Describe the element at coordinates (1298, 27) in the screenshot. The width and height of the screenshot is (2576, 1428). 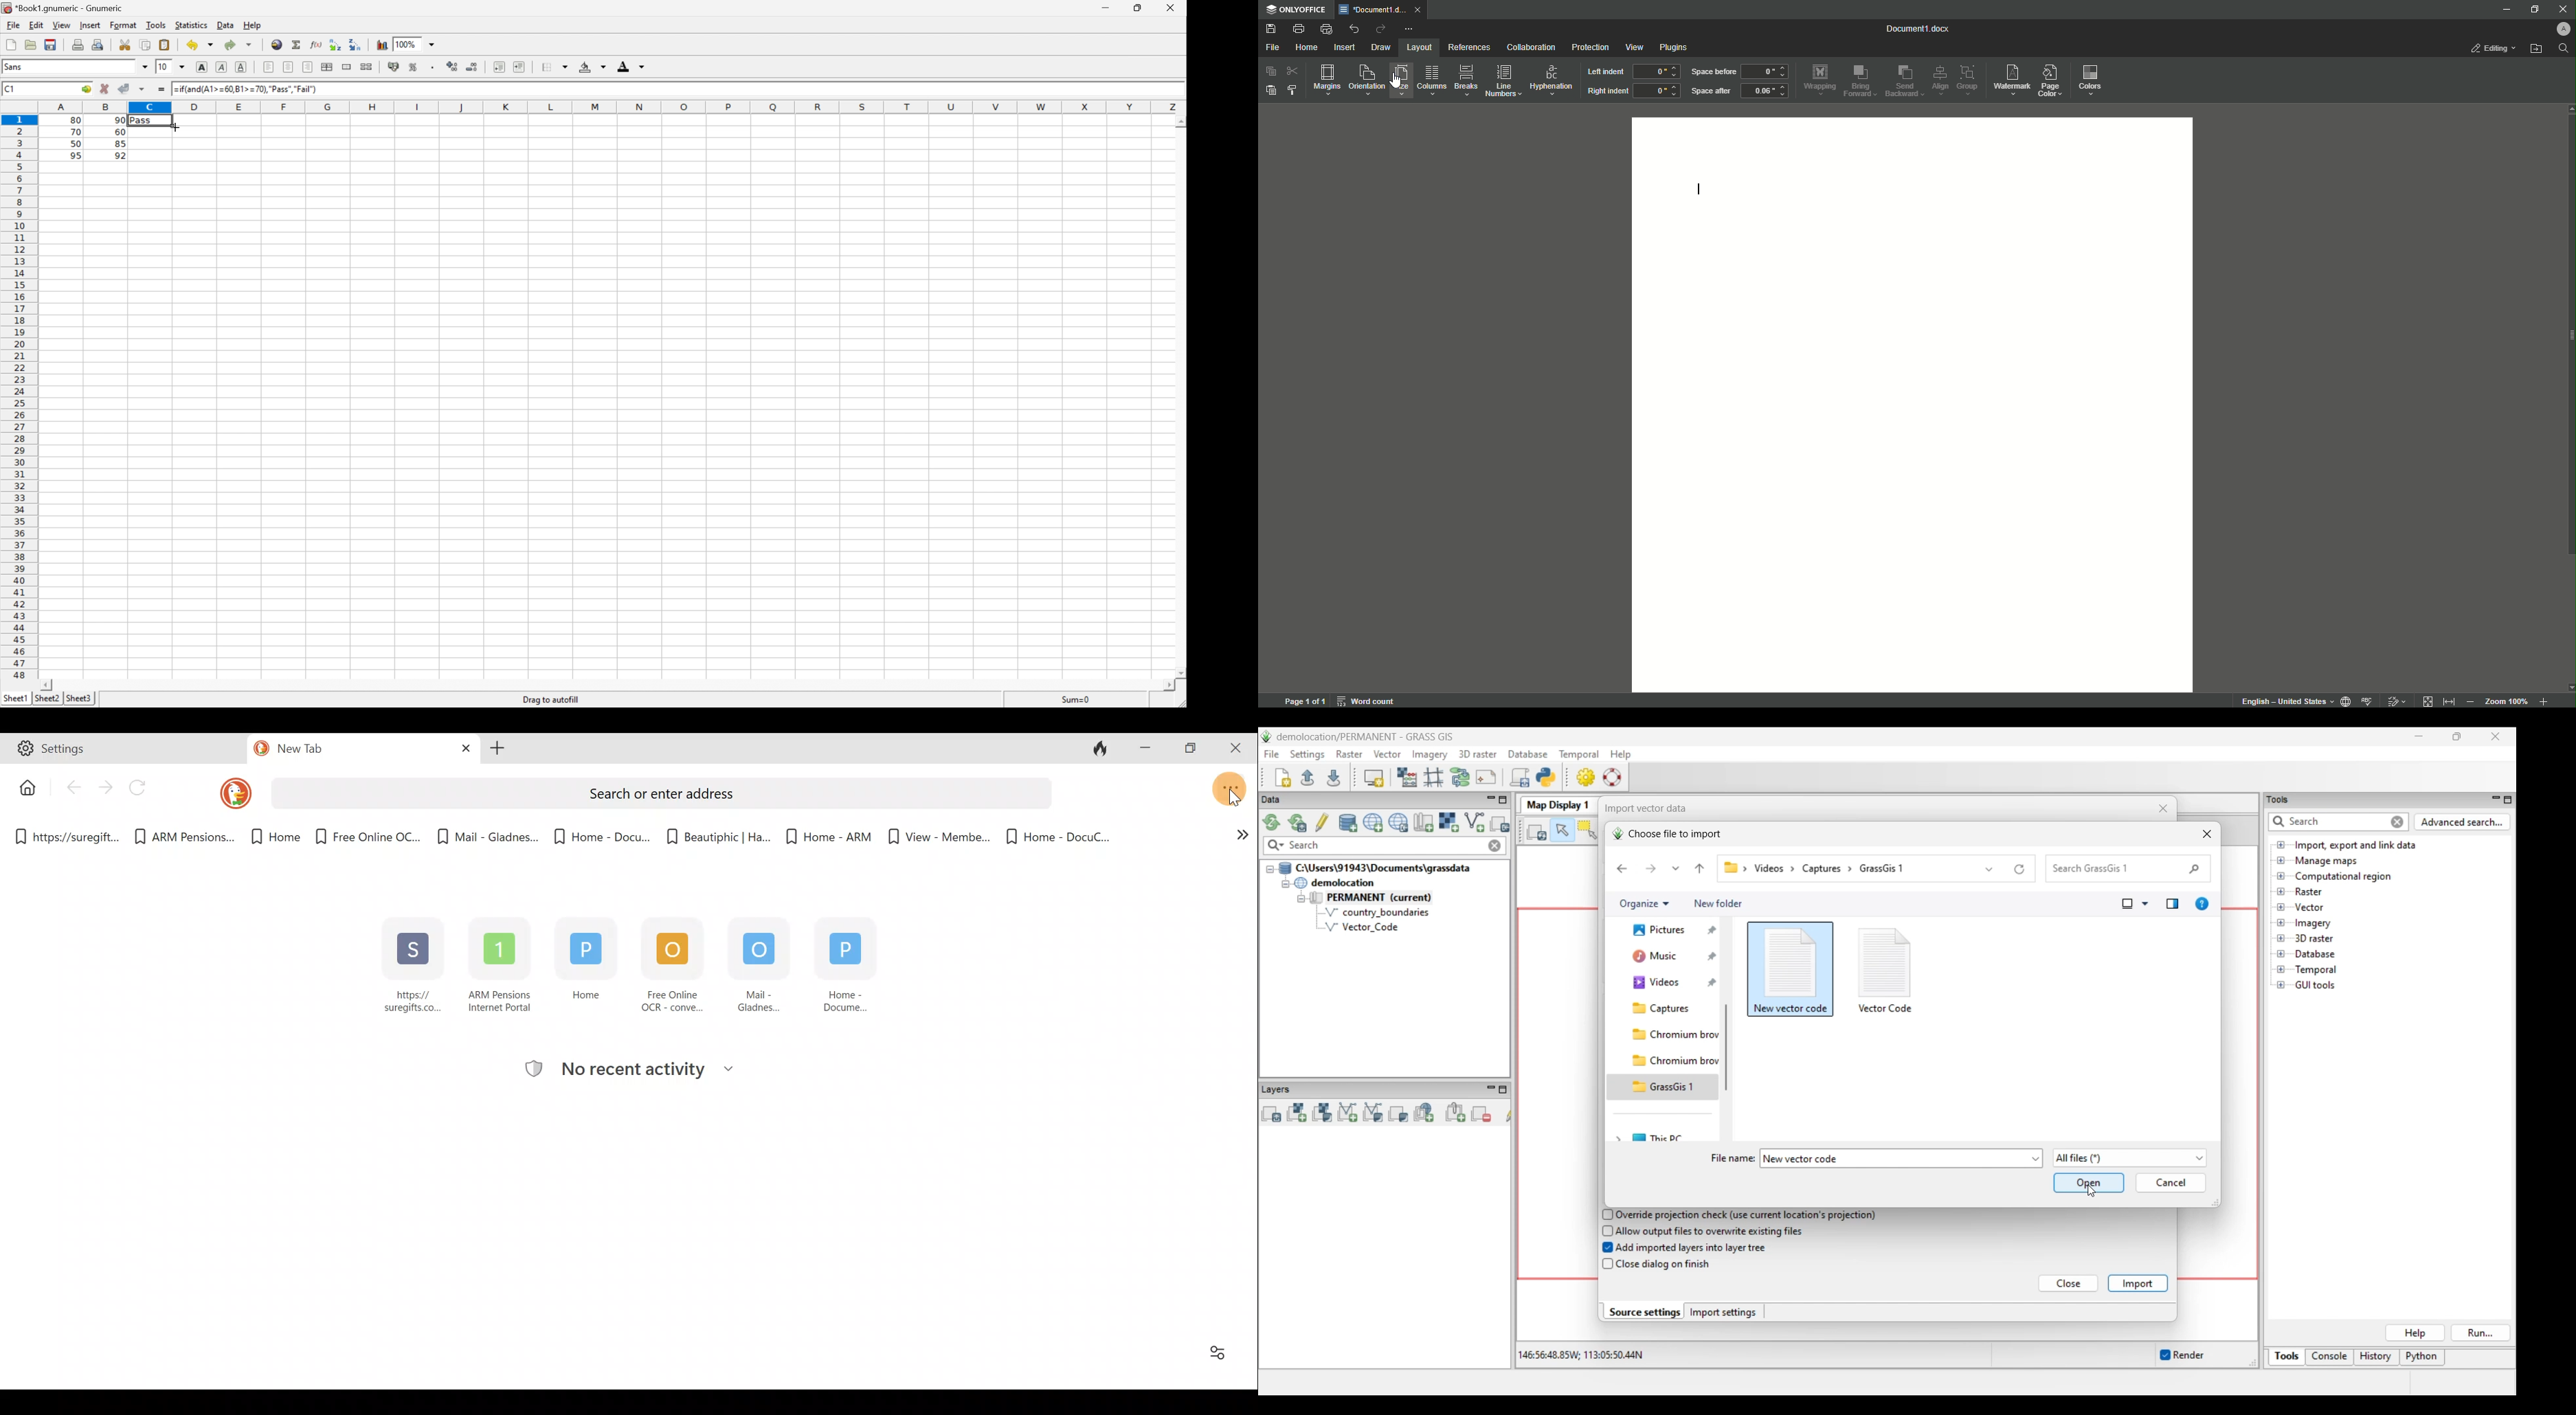
I see `Print` at that location.